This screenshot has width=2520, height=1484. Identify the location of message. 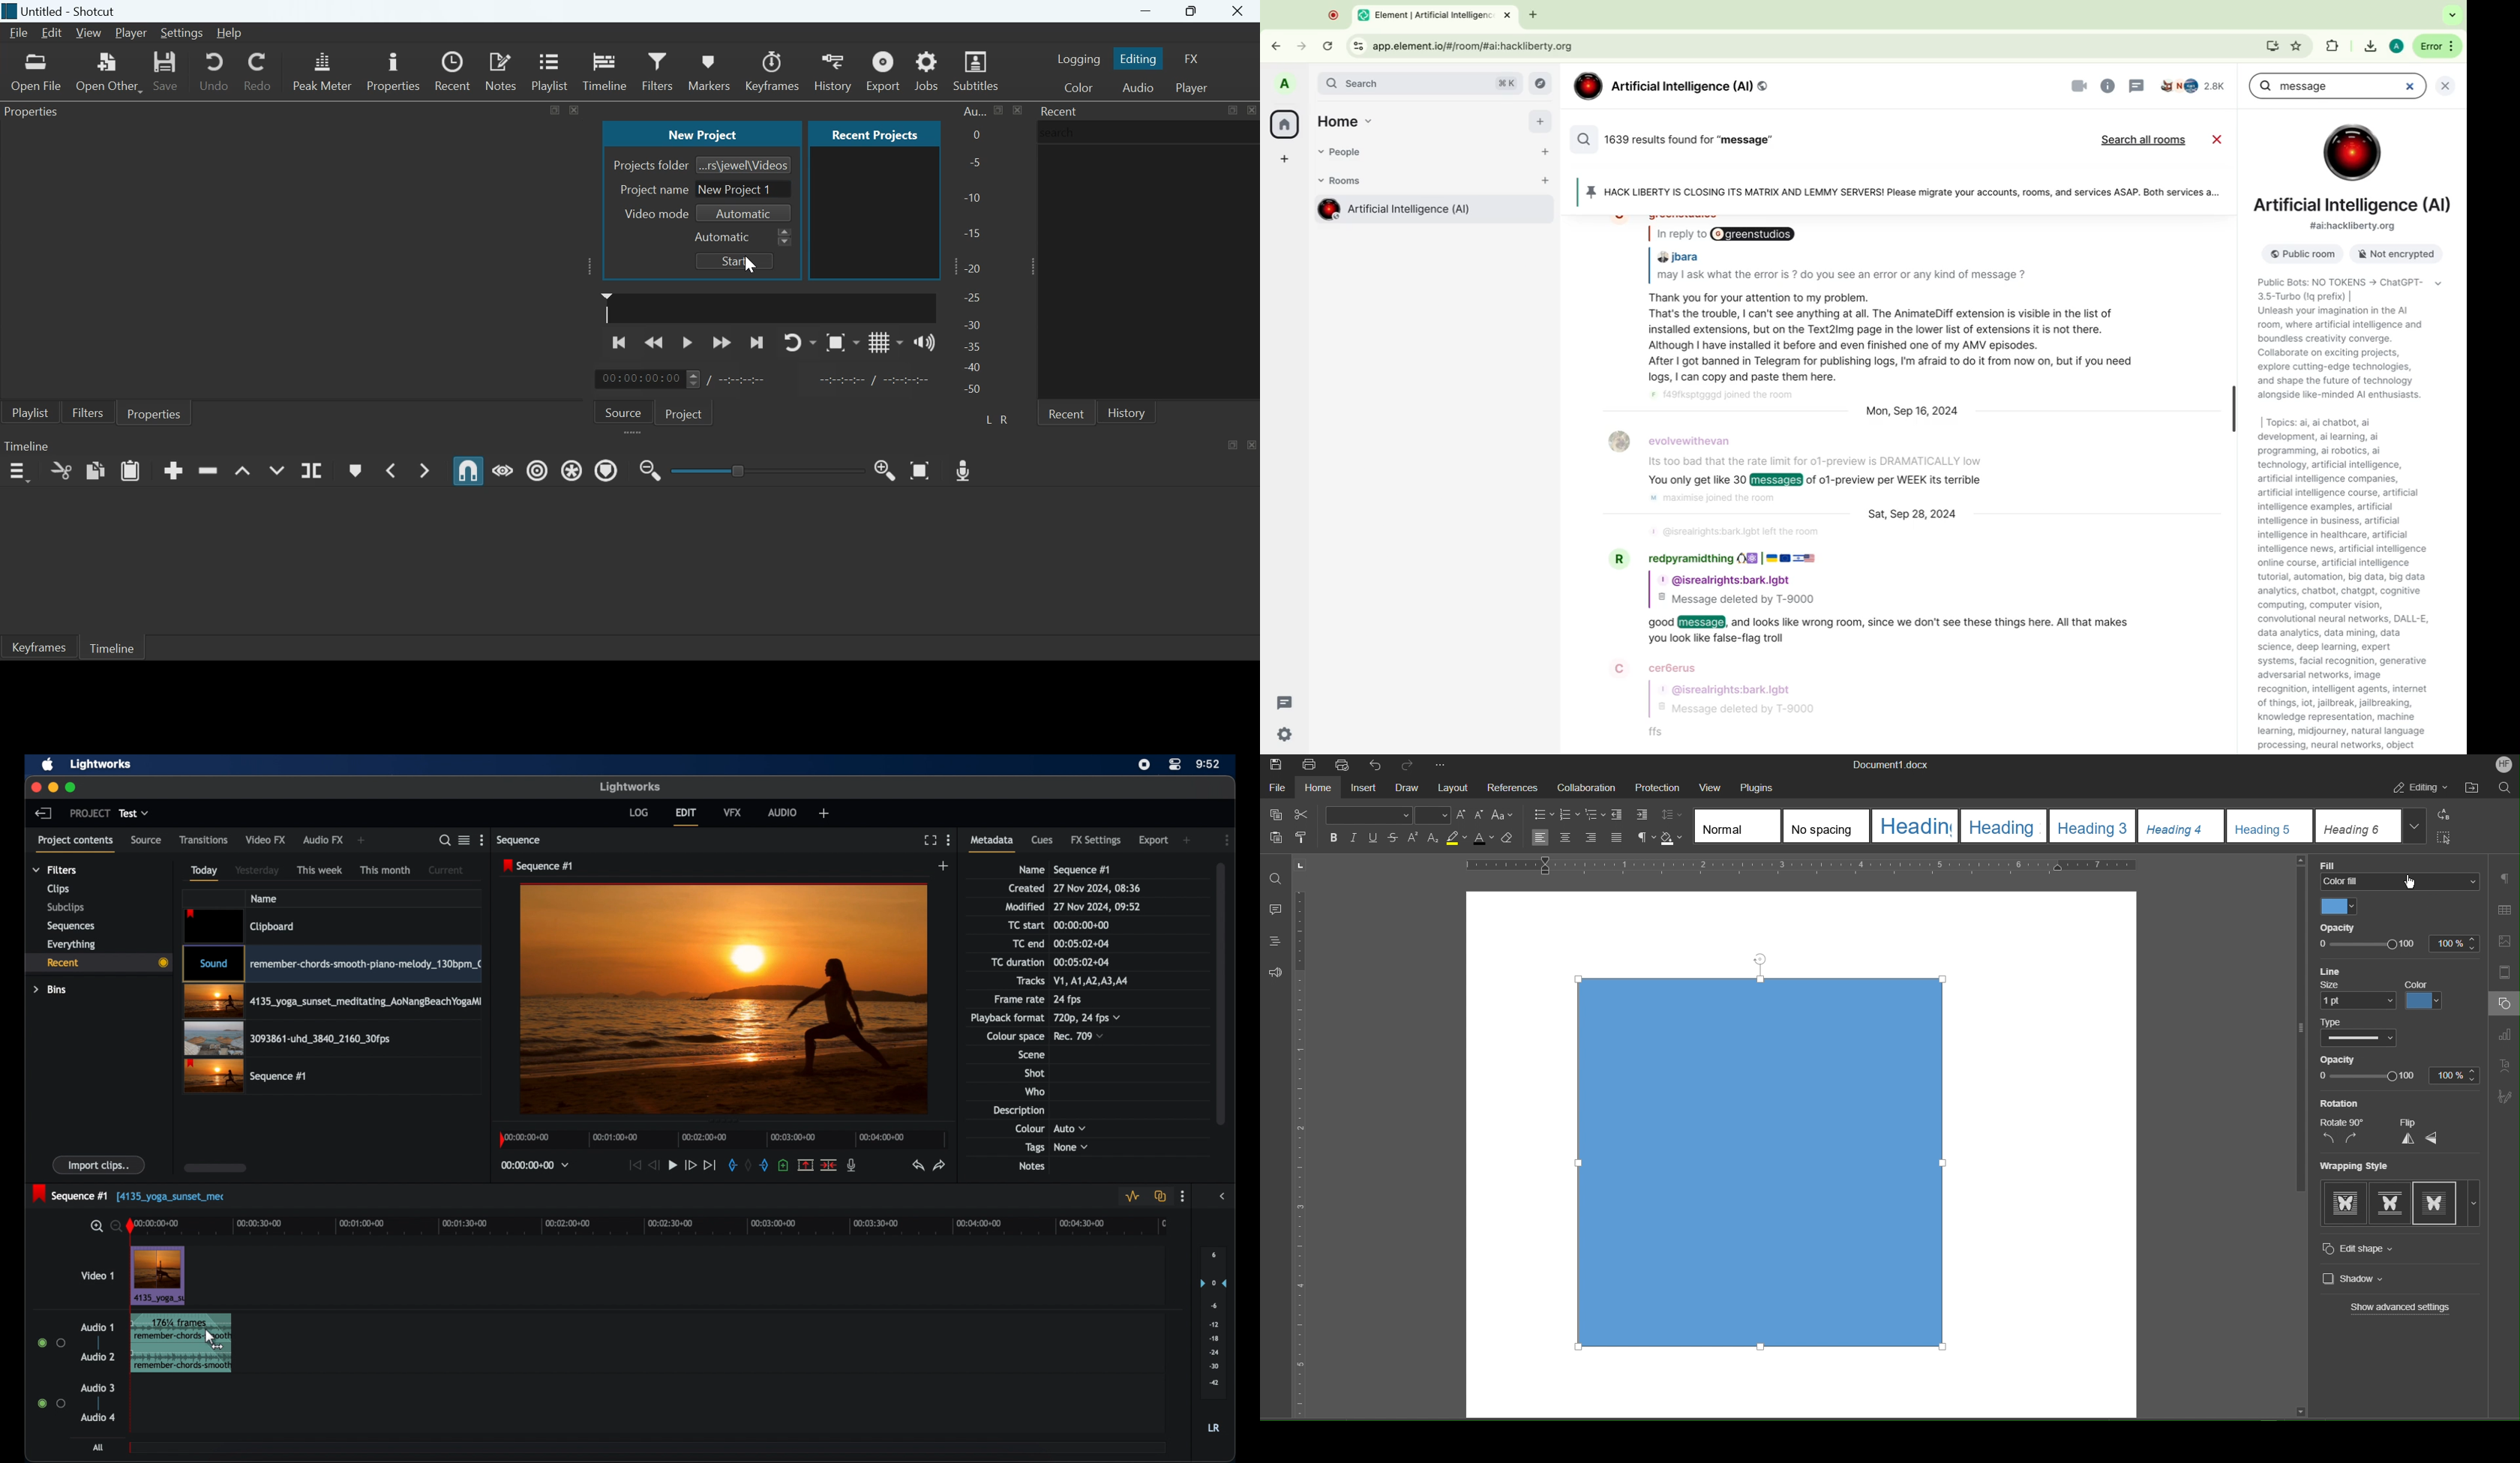
(1667, 735).